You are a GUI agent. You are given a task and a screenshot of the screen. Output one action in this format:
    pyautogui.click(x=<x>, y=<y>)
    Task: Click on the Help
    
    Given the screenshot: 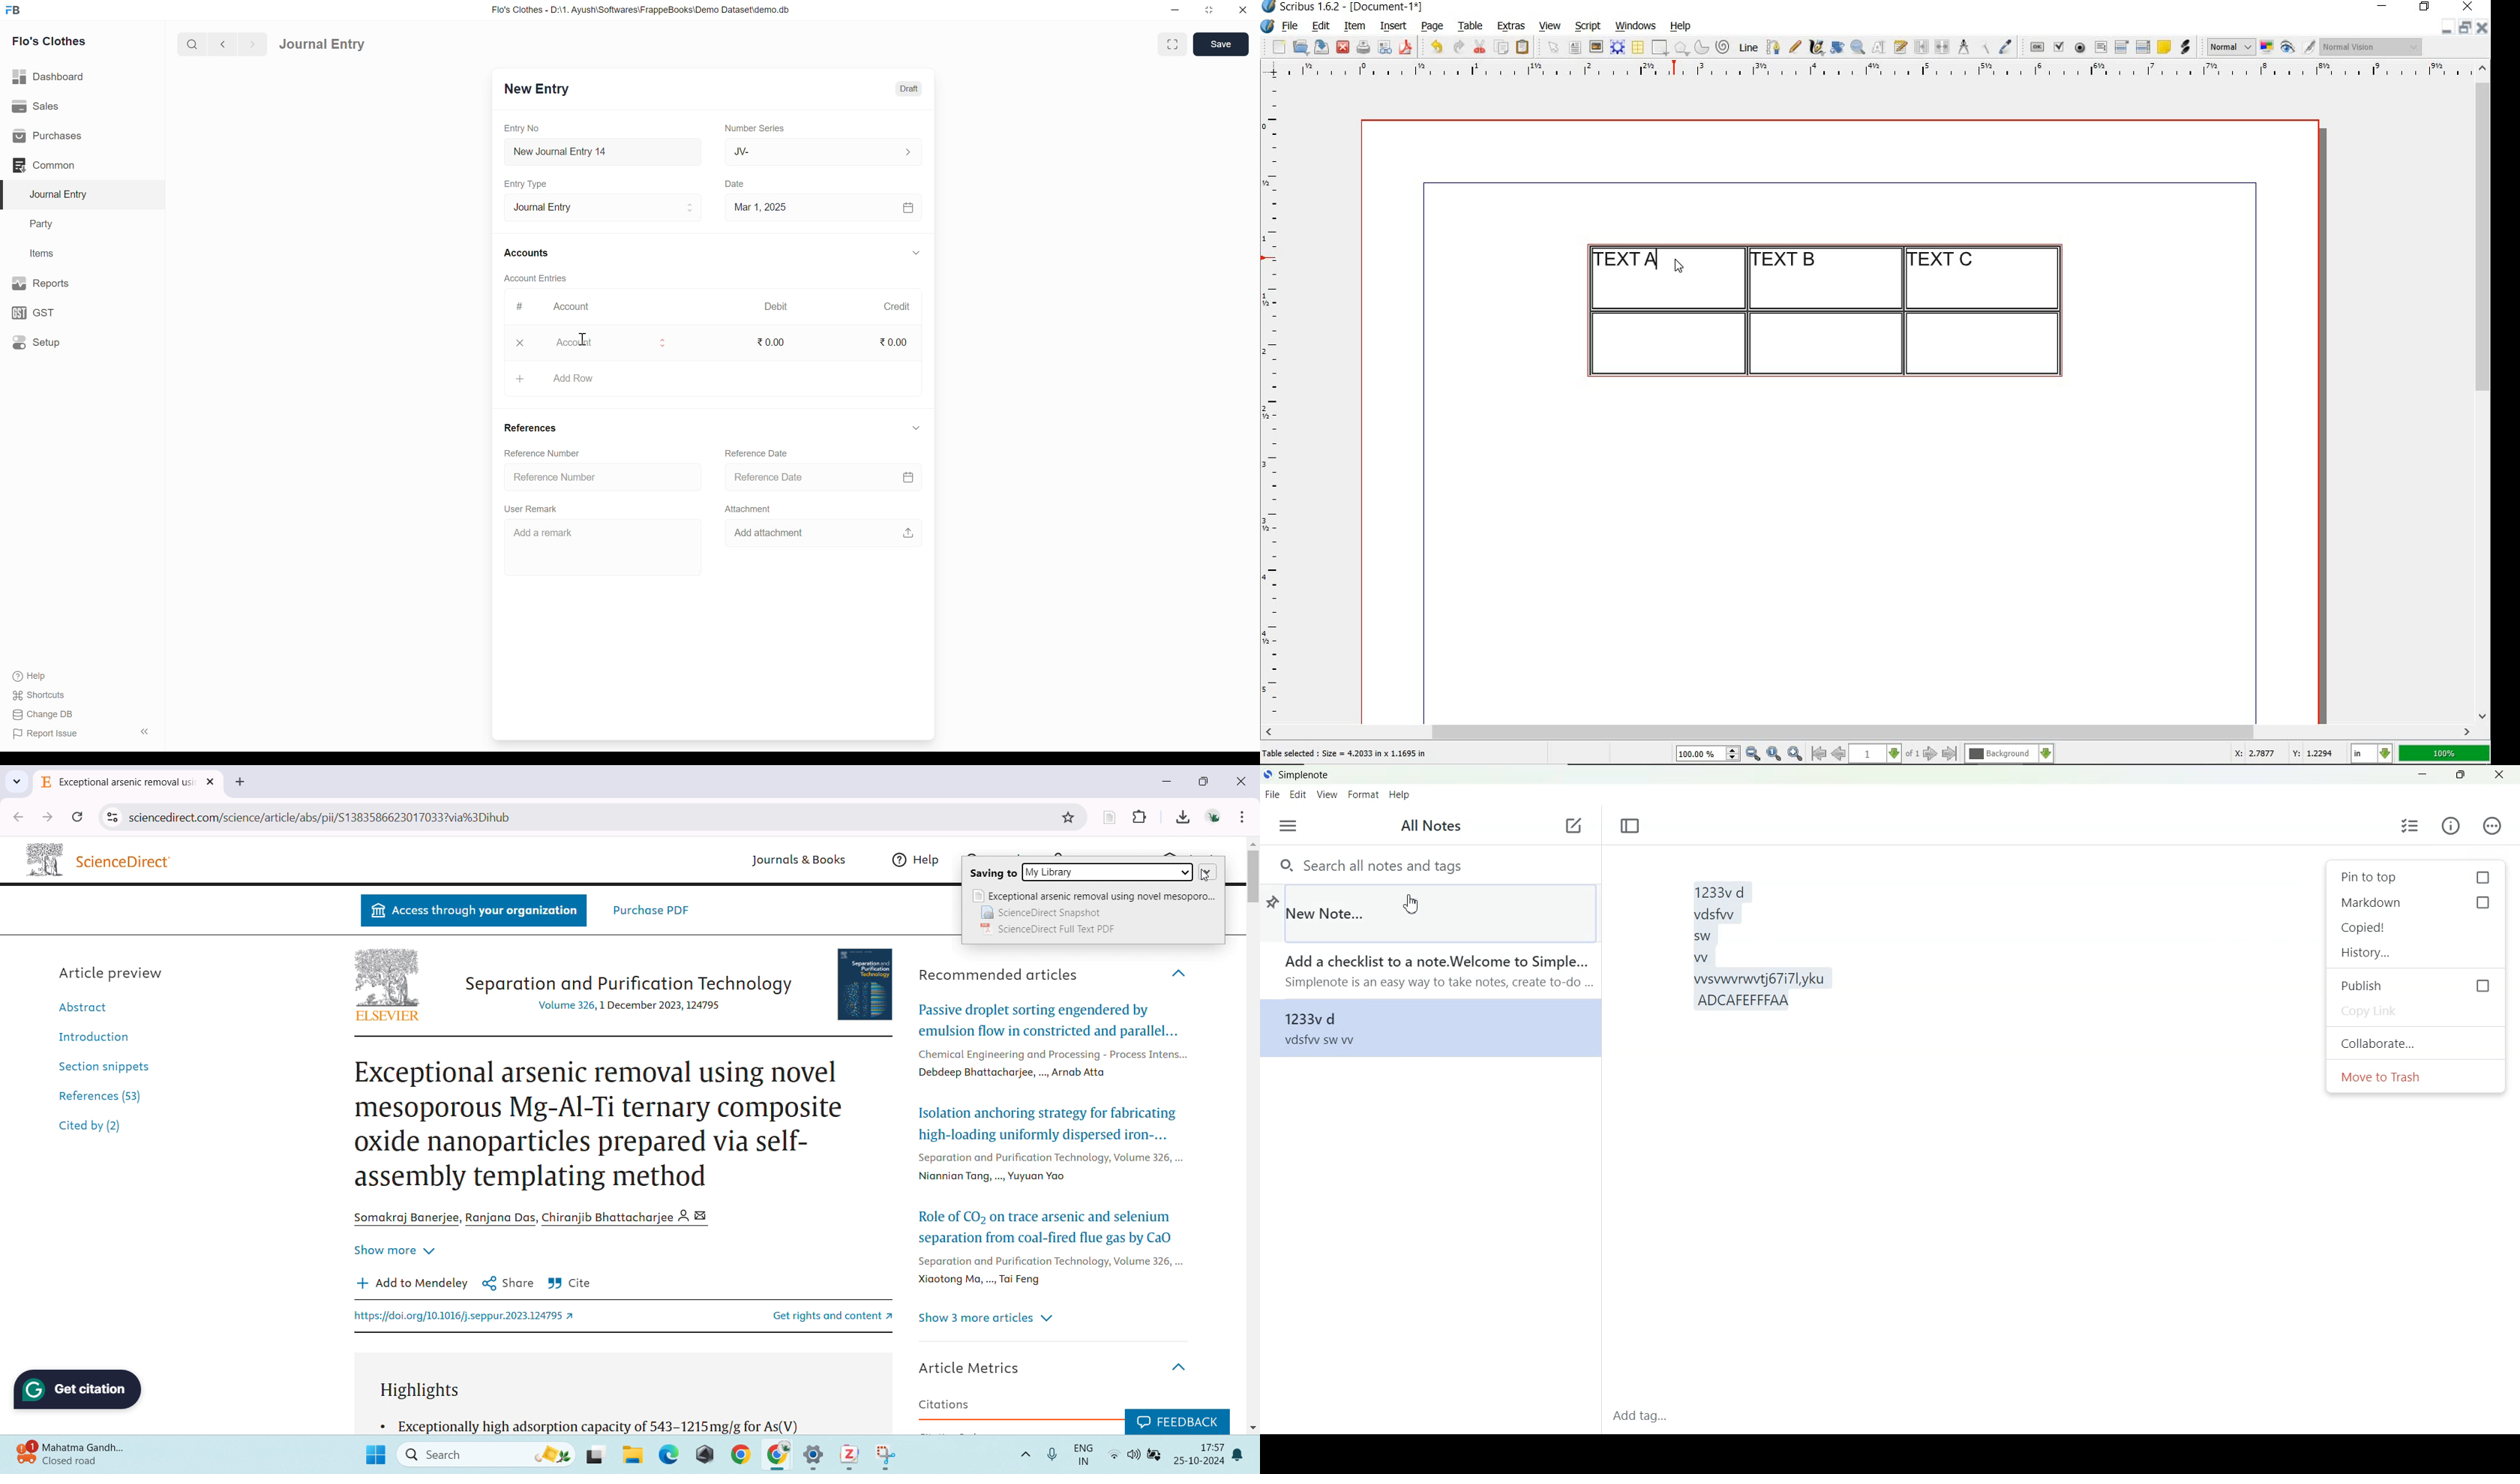 What is the action you would take?
    pyautogui.click(x=919, y=860)
    